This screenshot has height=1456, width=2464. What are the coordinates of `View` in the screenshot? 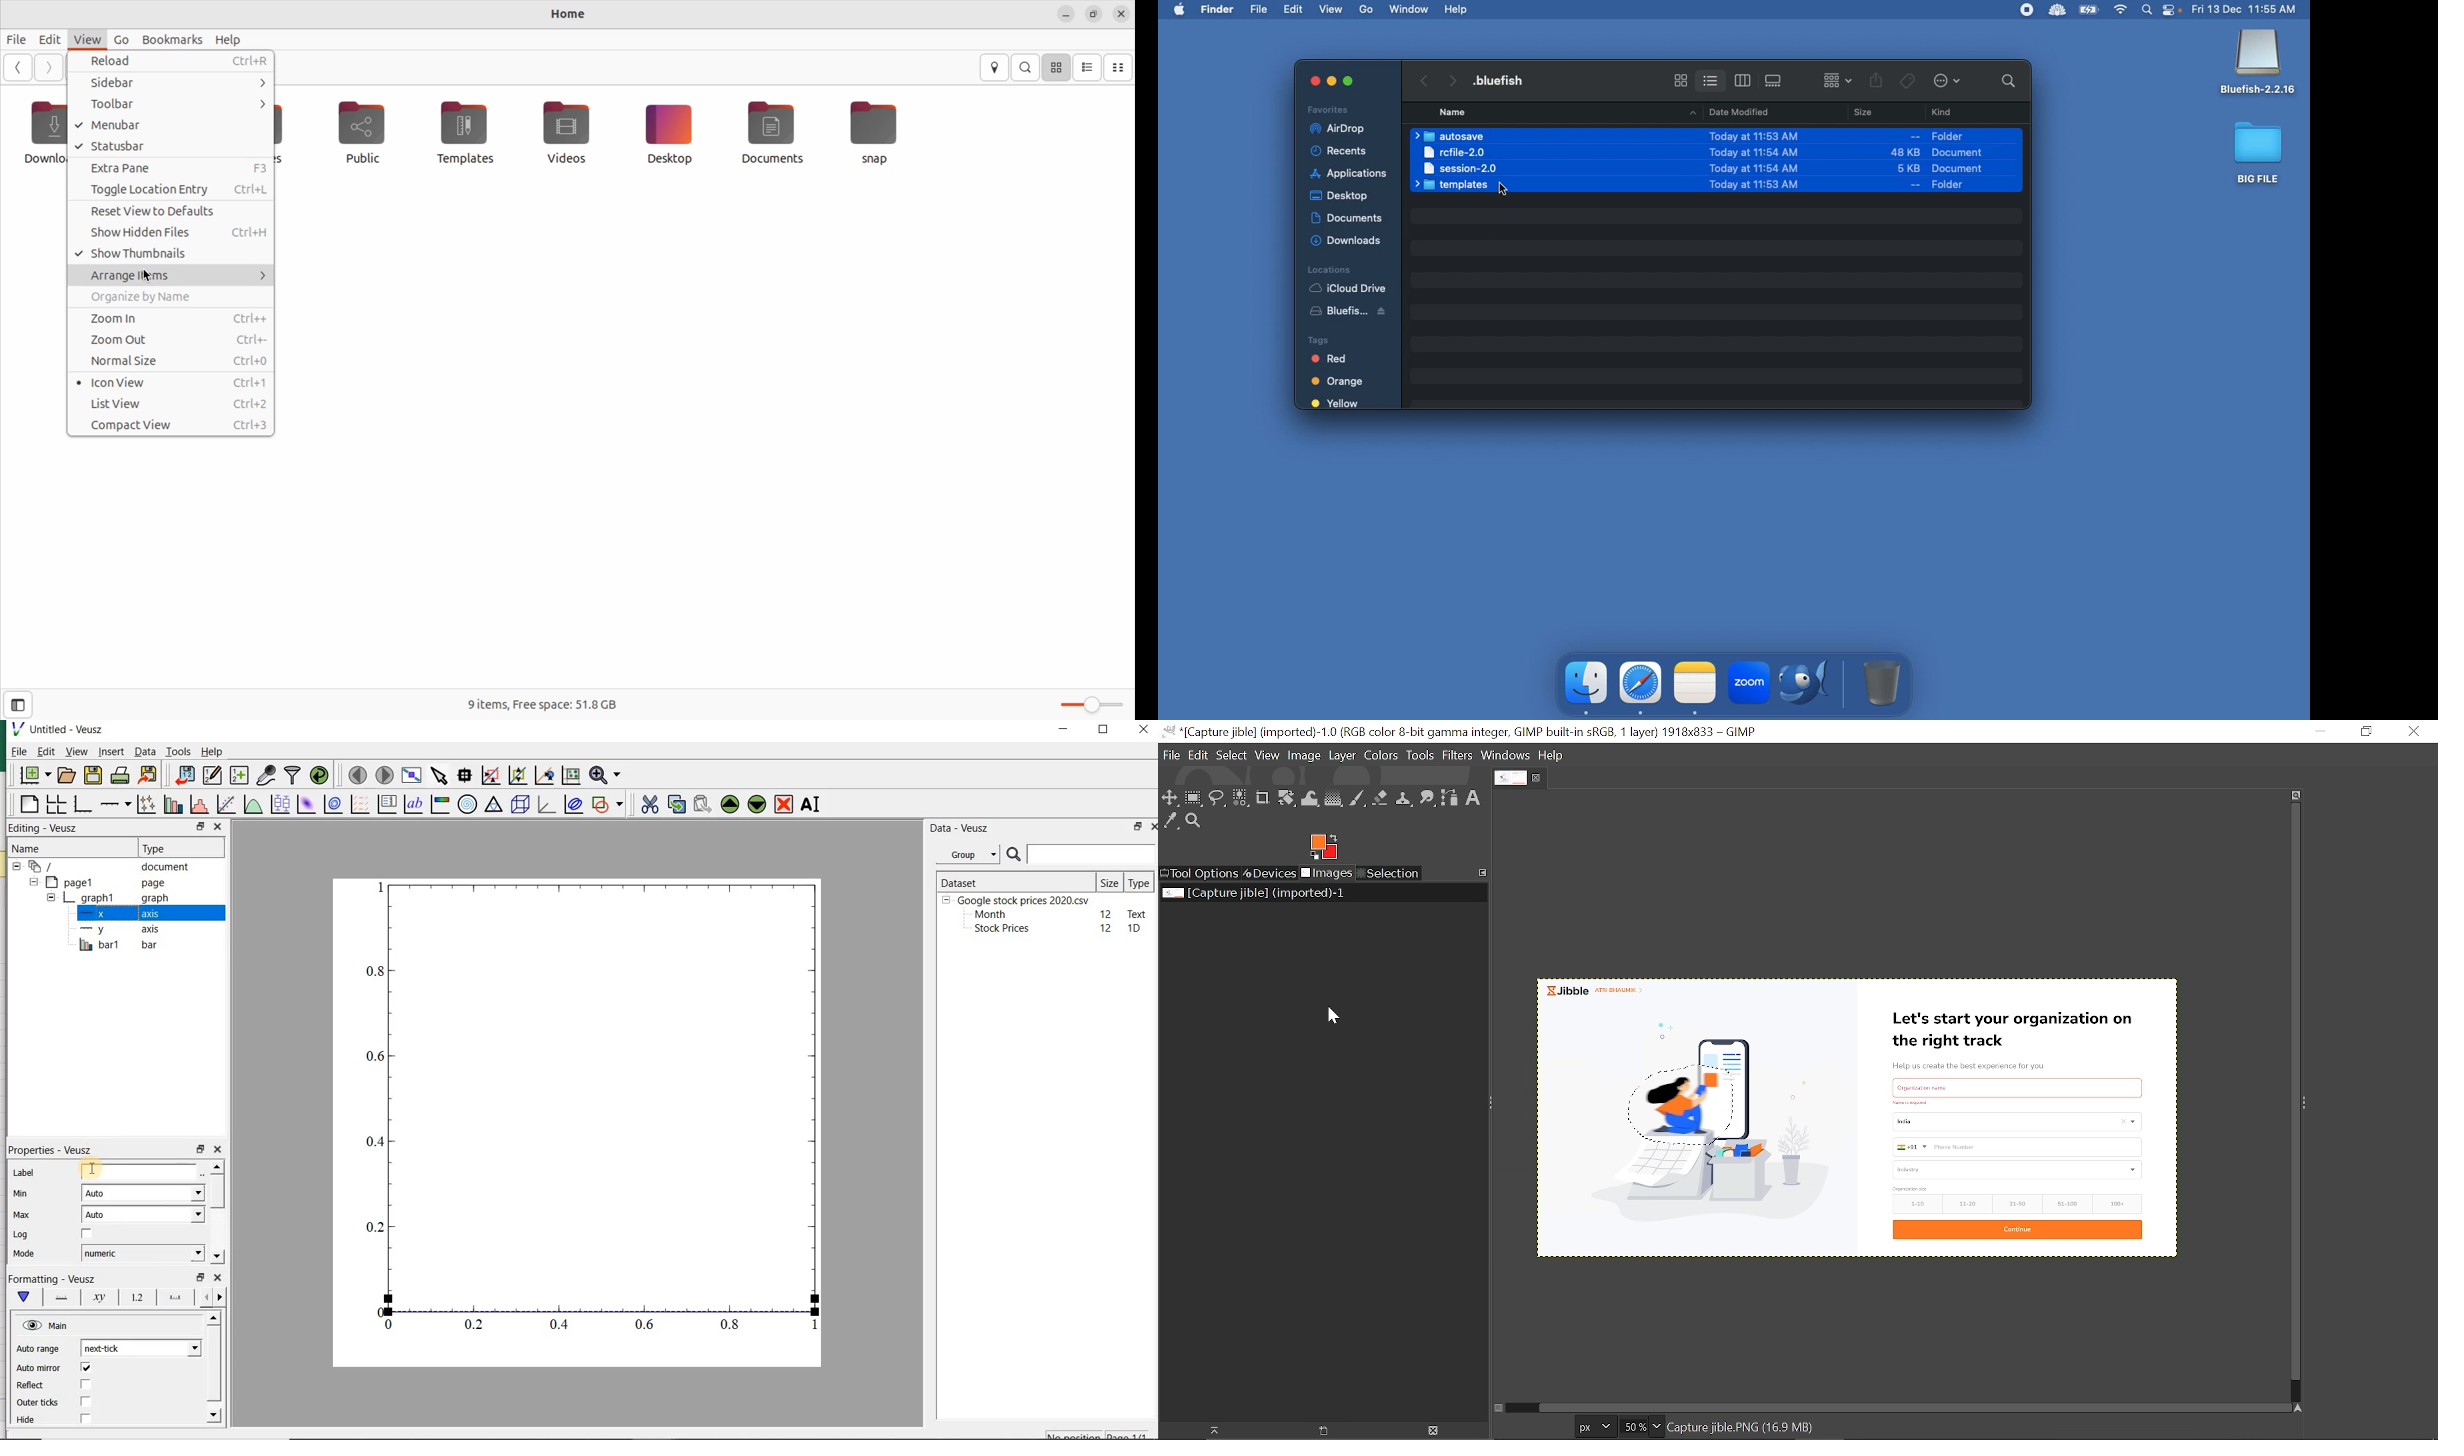 It's located at (1268, 755).